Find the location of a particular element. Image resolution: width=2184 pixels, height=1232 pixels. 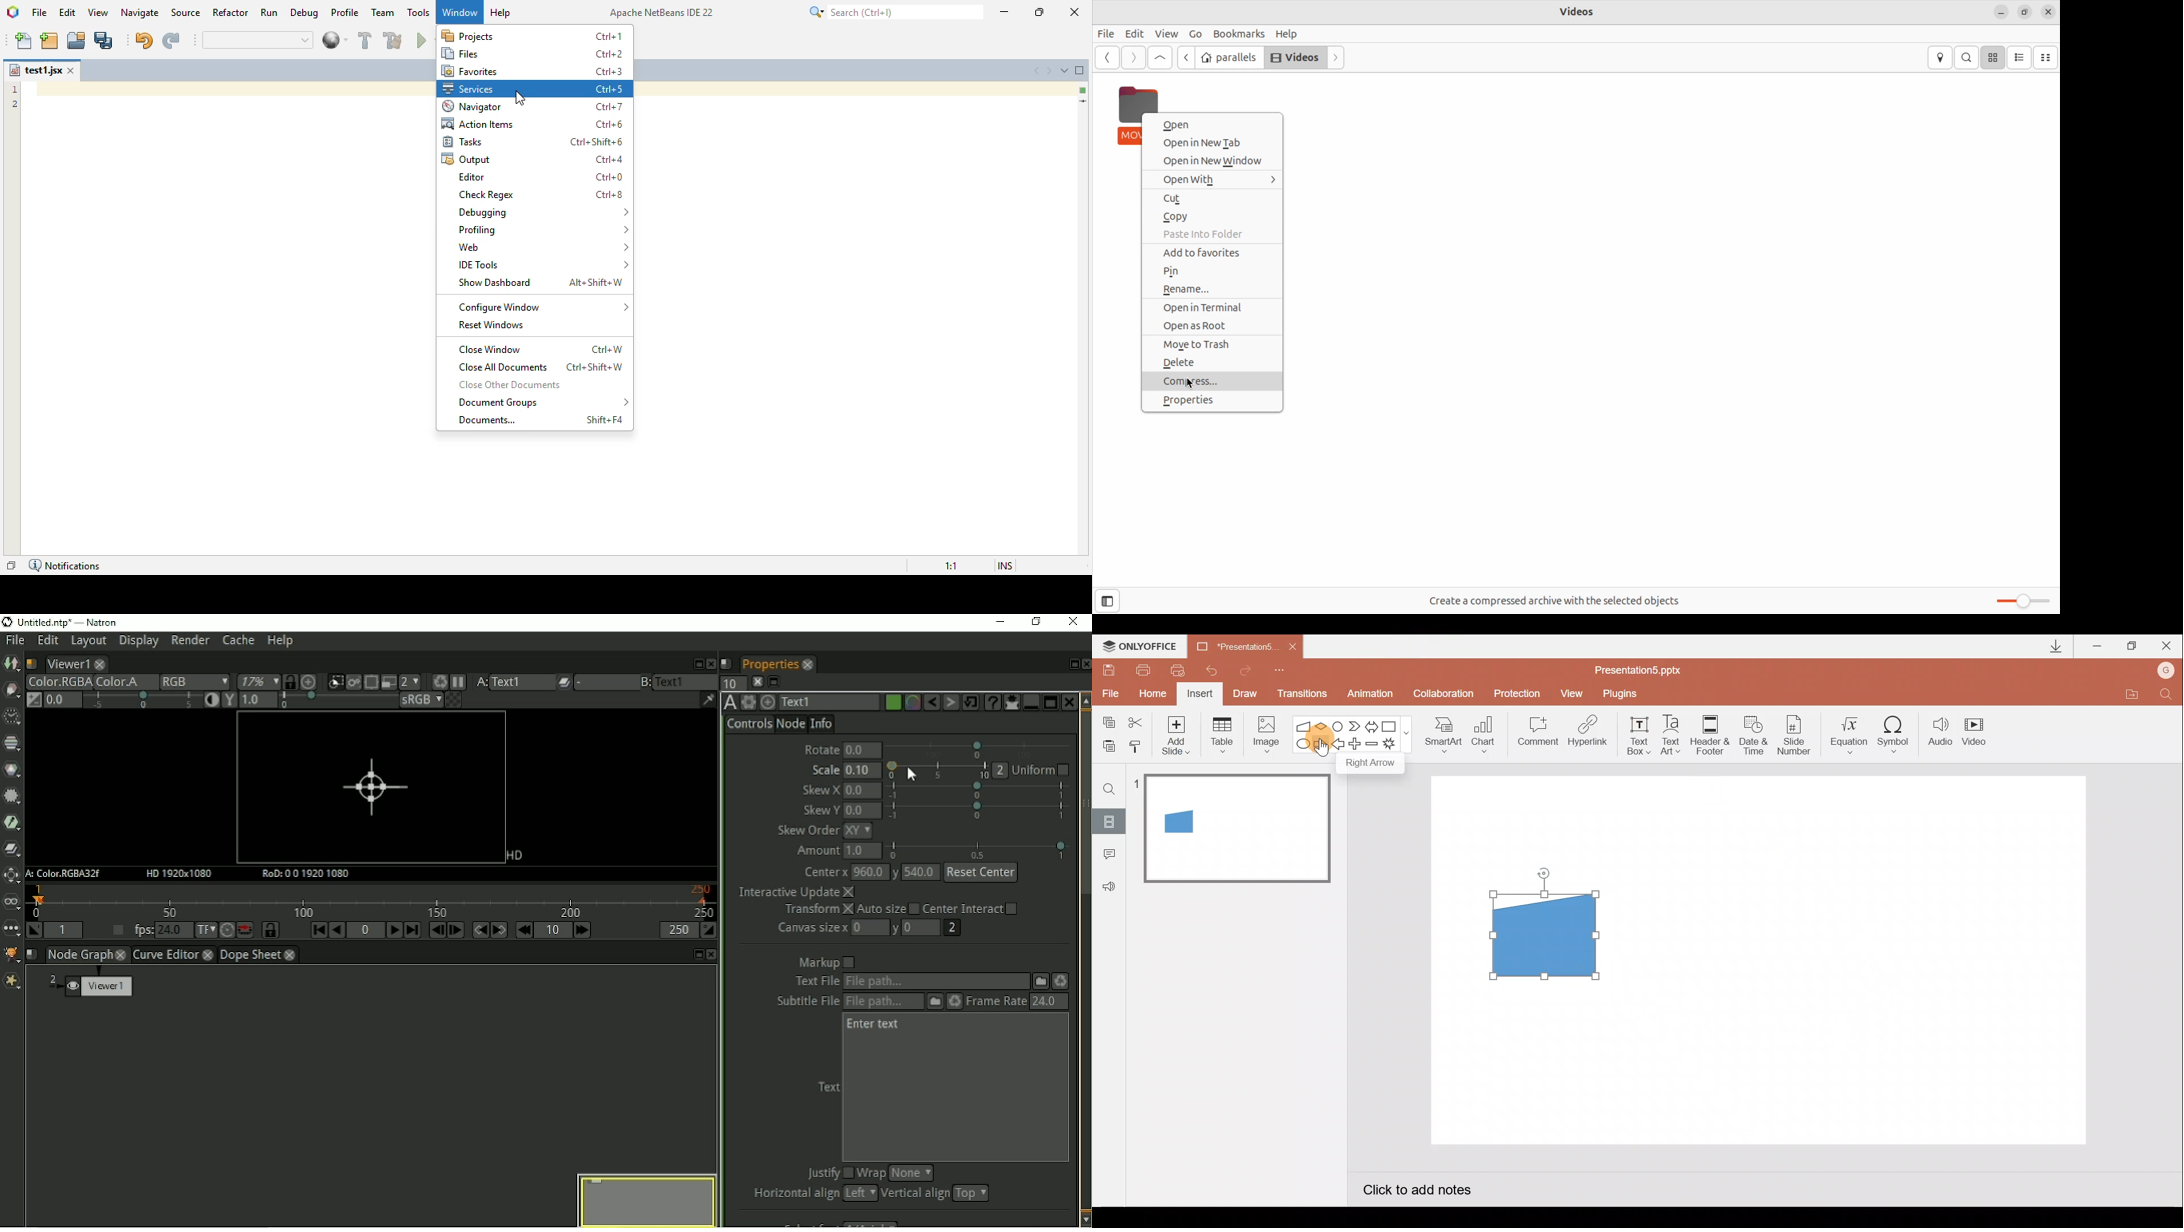

Viewer input B is located at coordinates (664, 682).